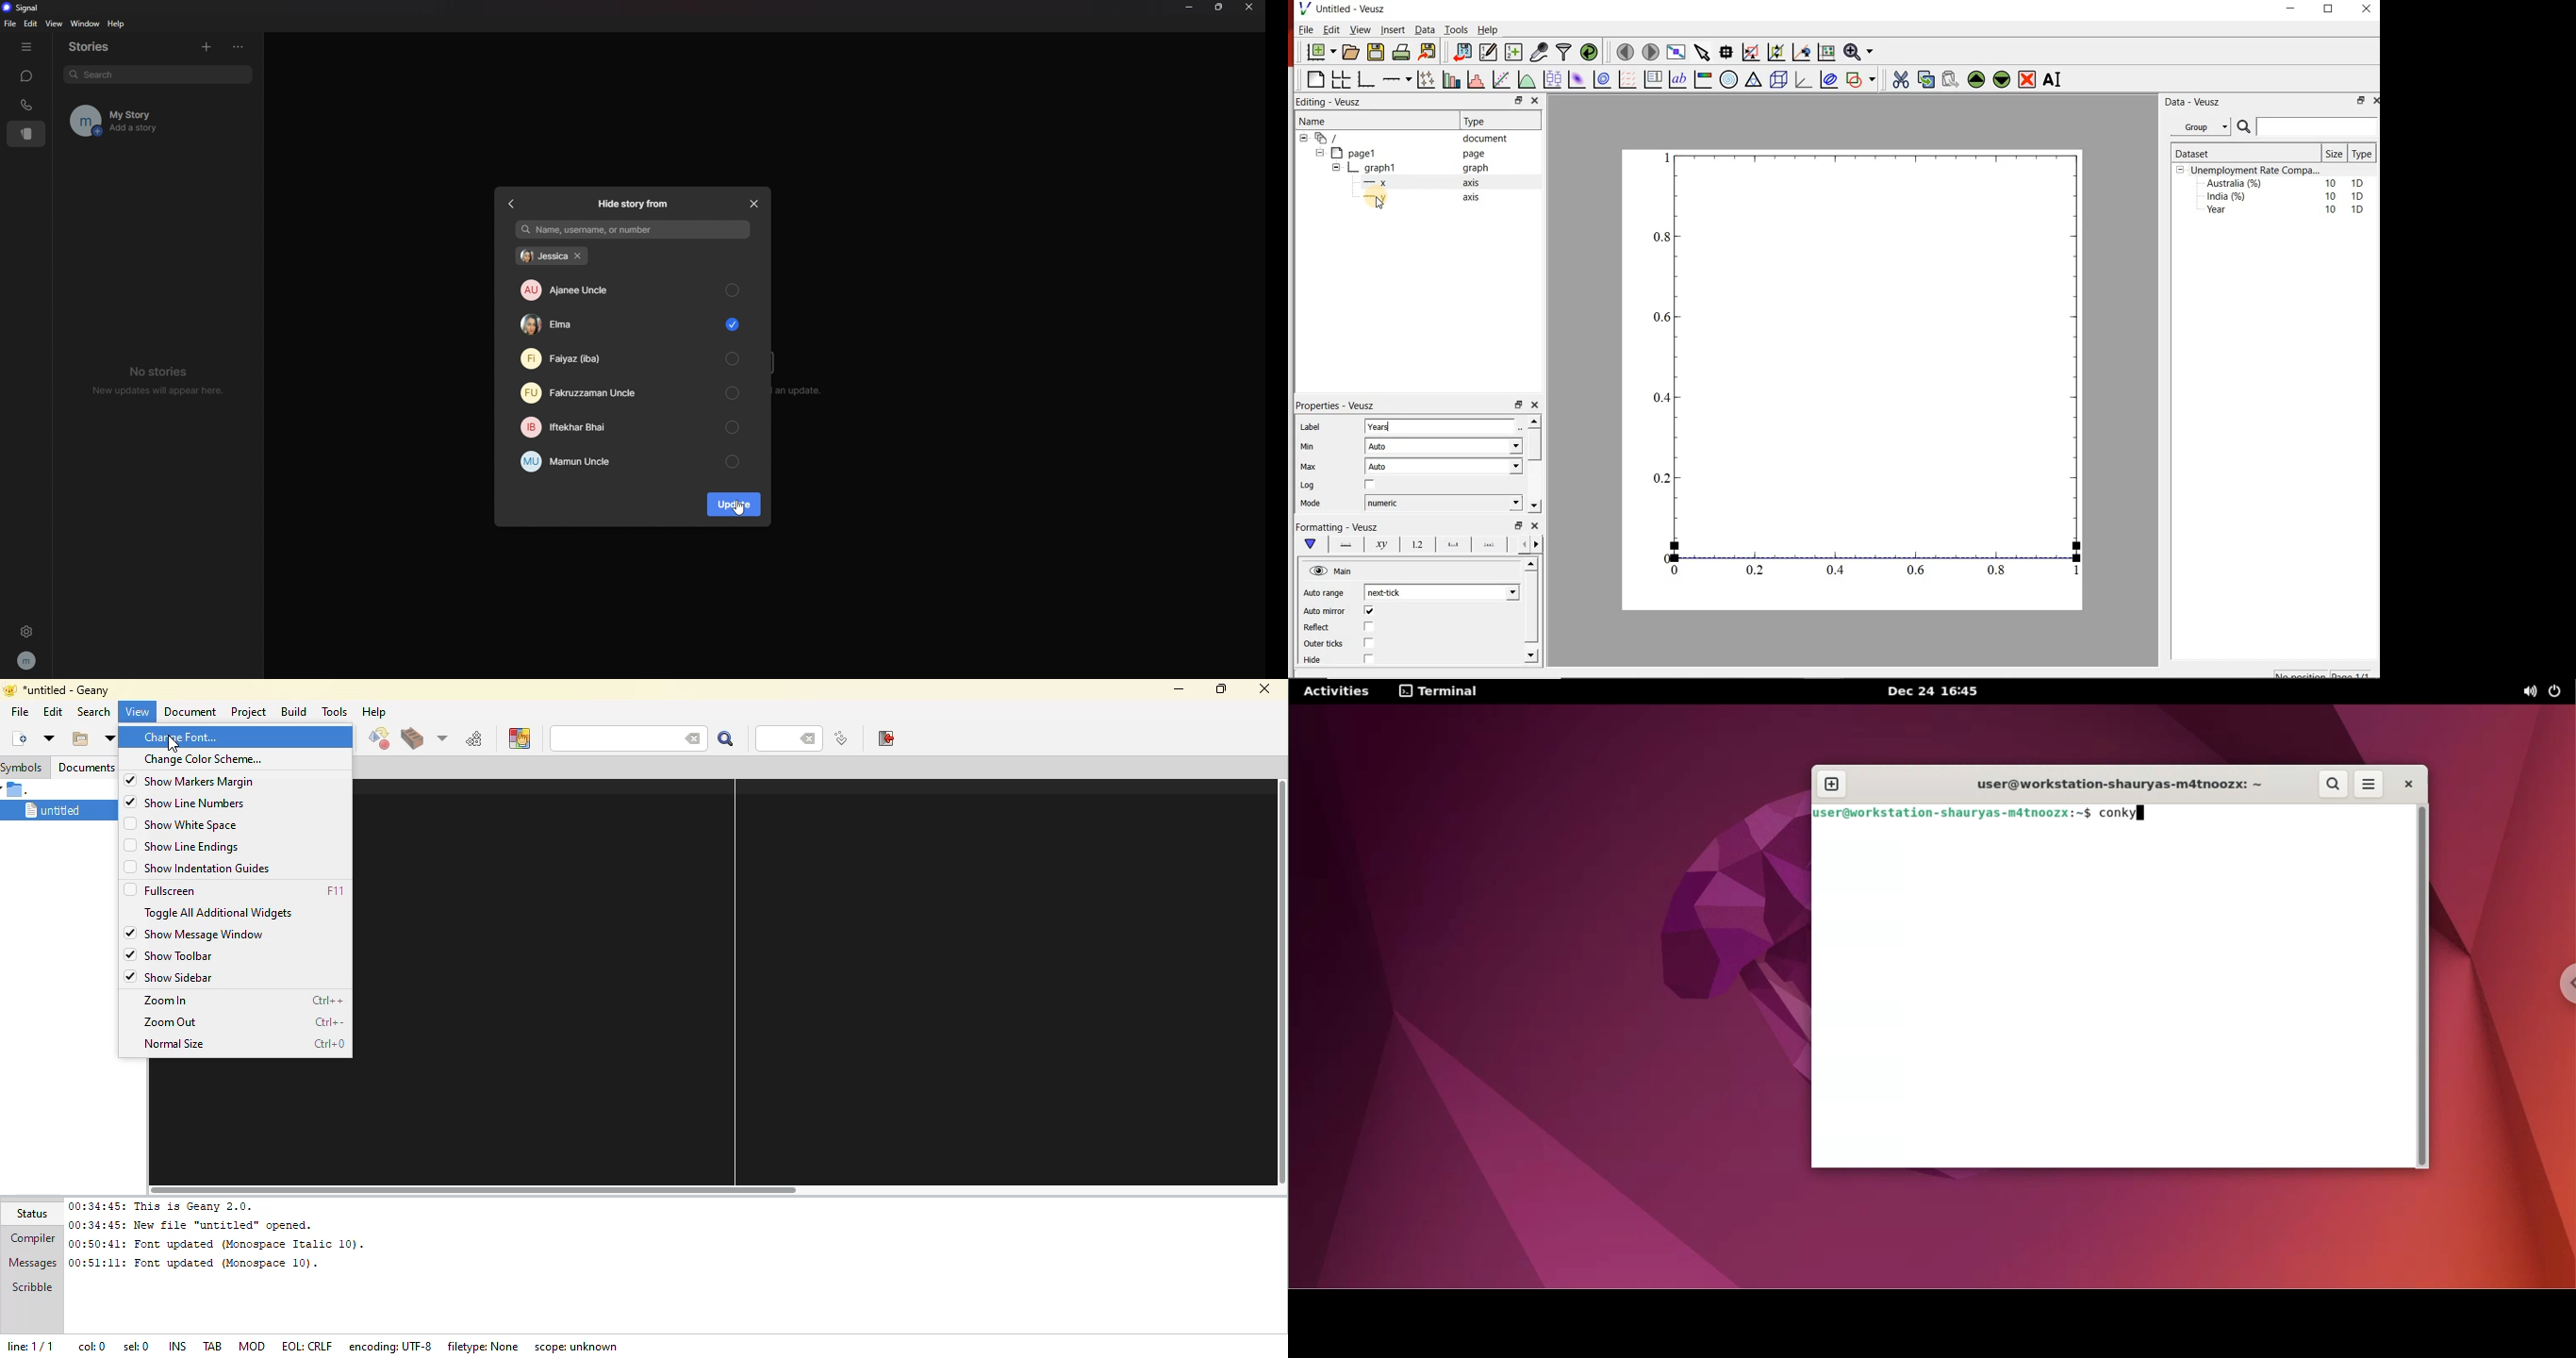  Describe the element at coordinates (1303, 138) in the screenshot. I see `collapse` at that location.